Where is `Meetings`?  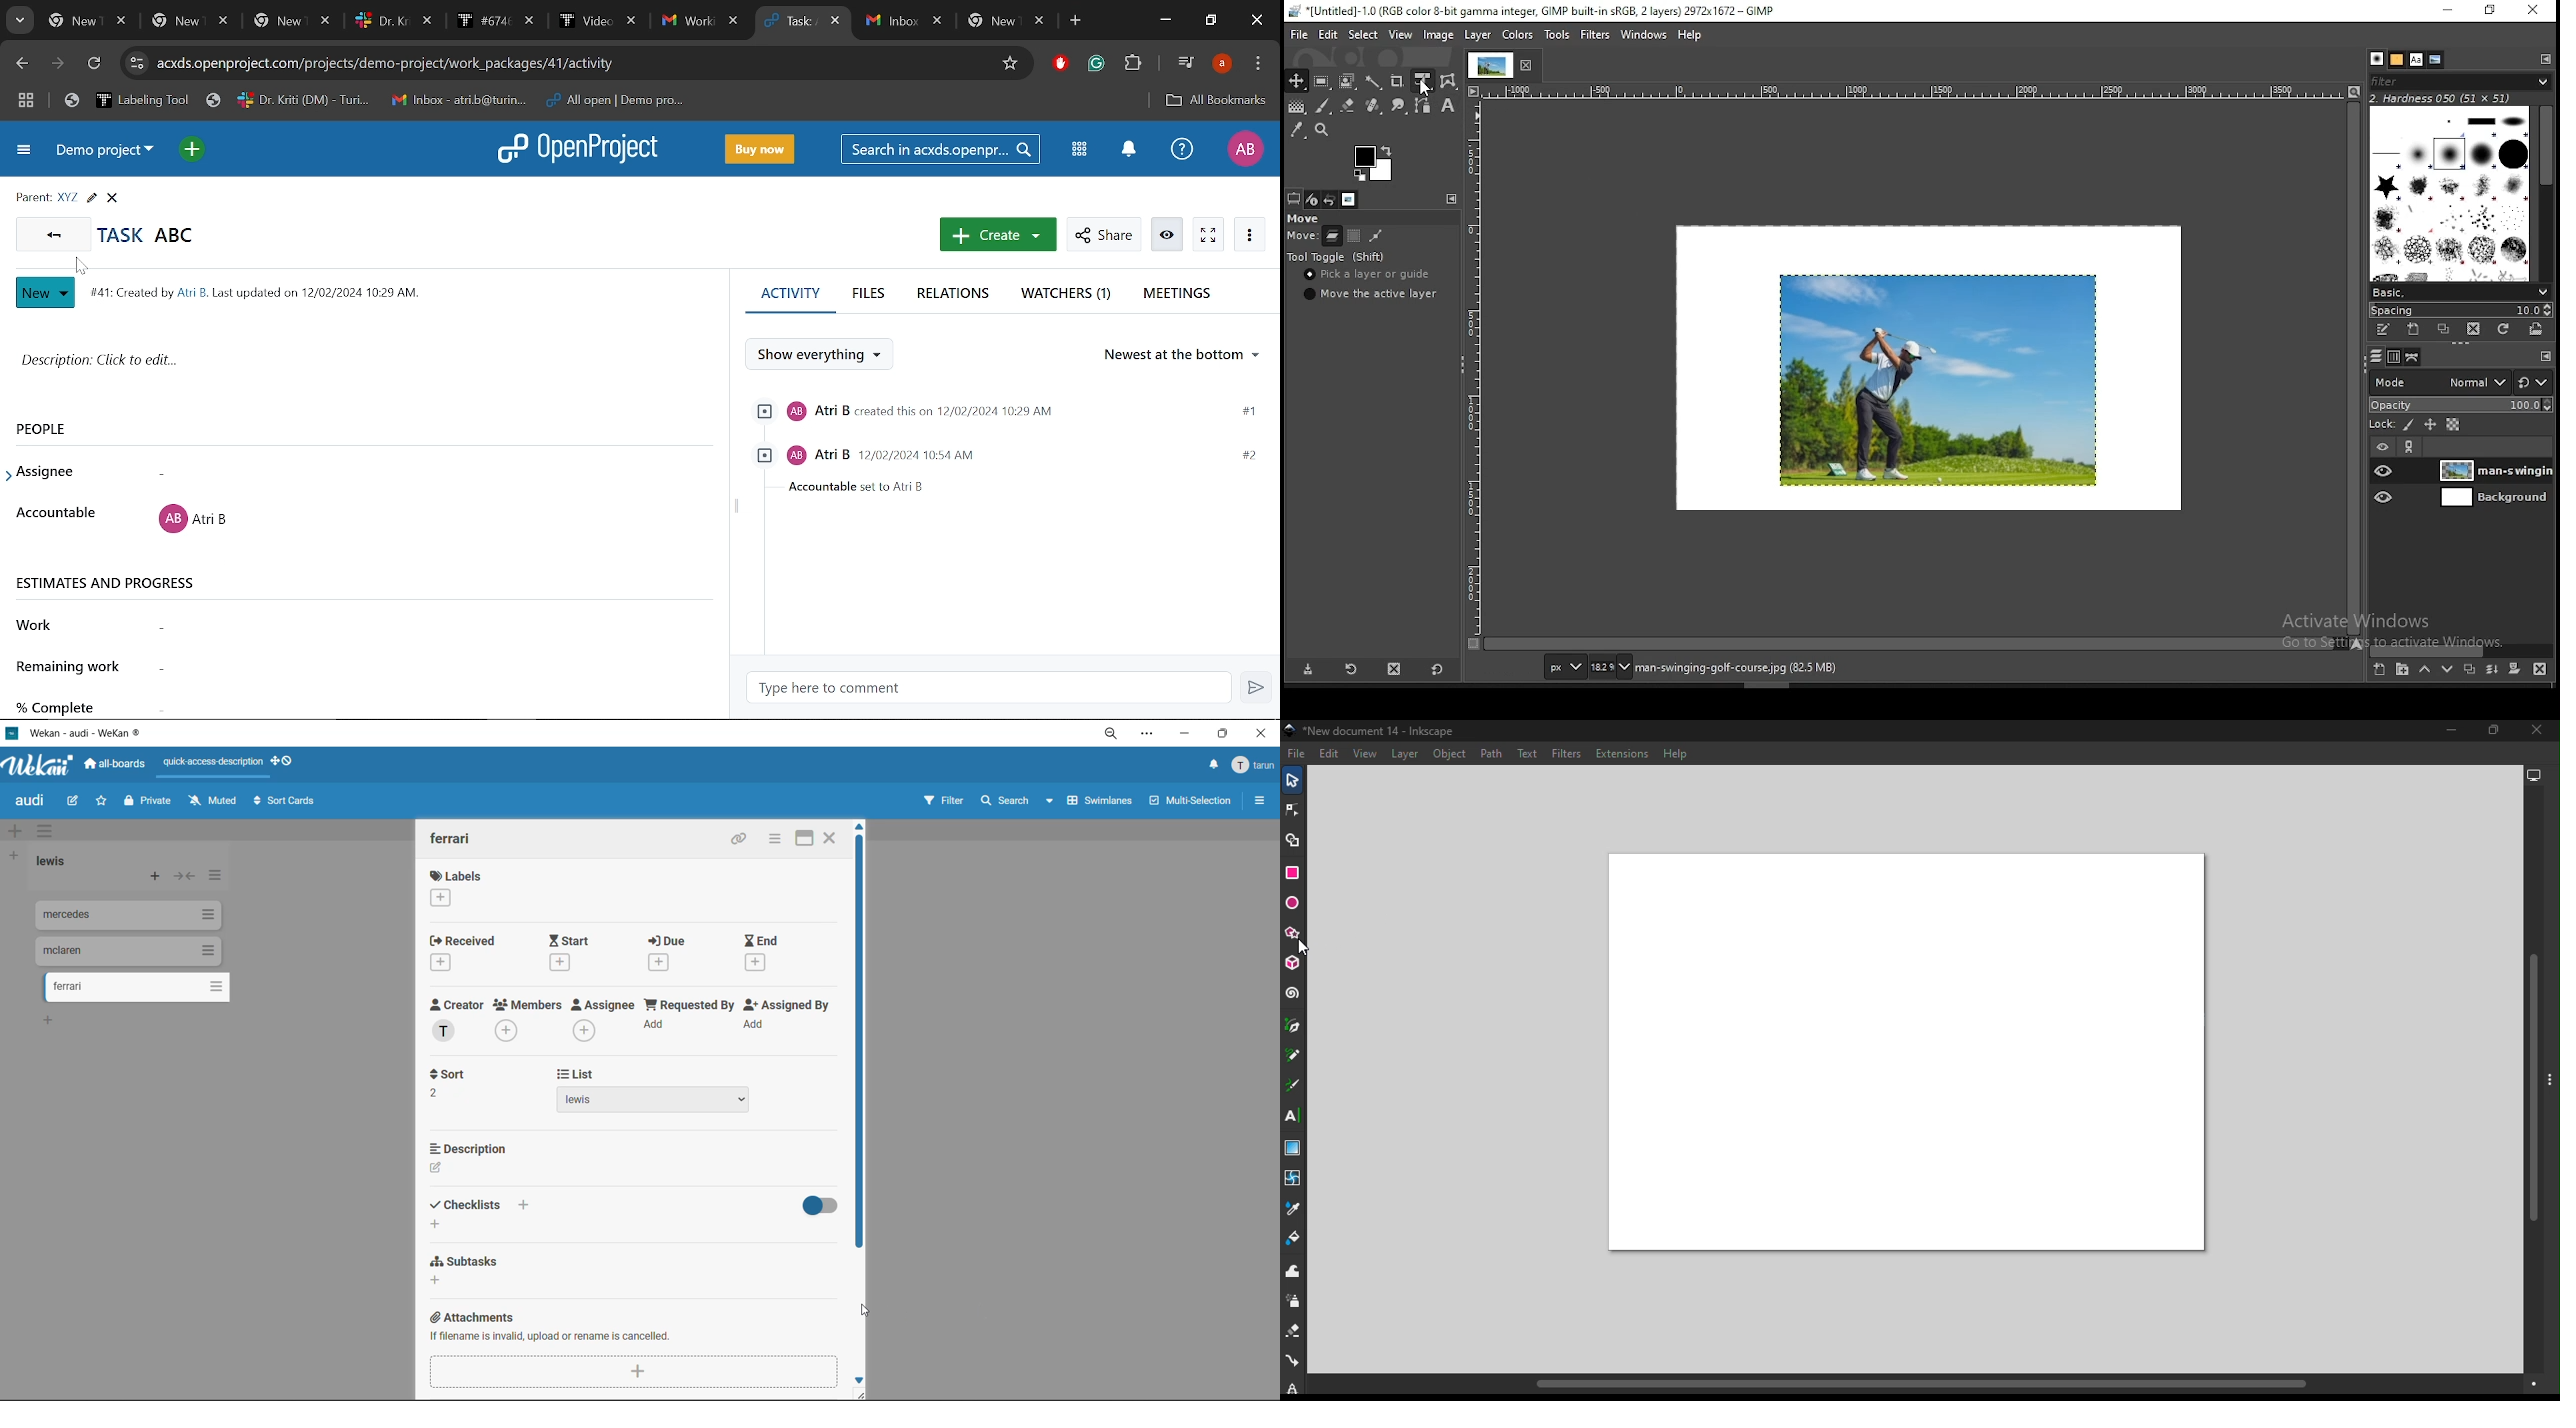
Meetings is located at coordinates (1174, 297).